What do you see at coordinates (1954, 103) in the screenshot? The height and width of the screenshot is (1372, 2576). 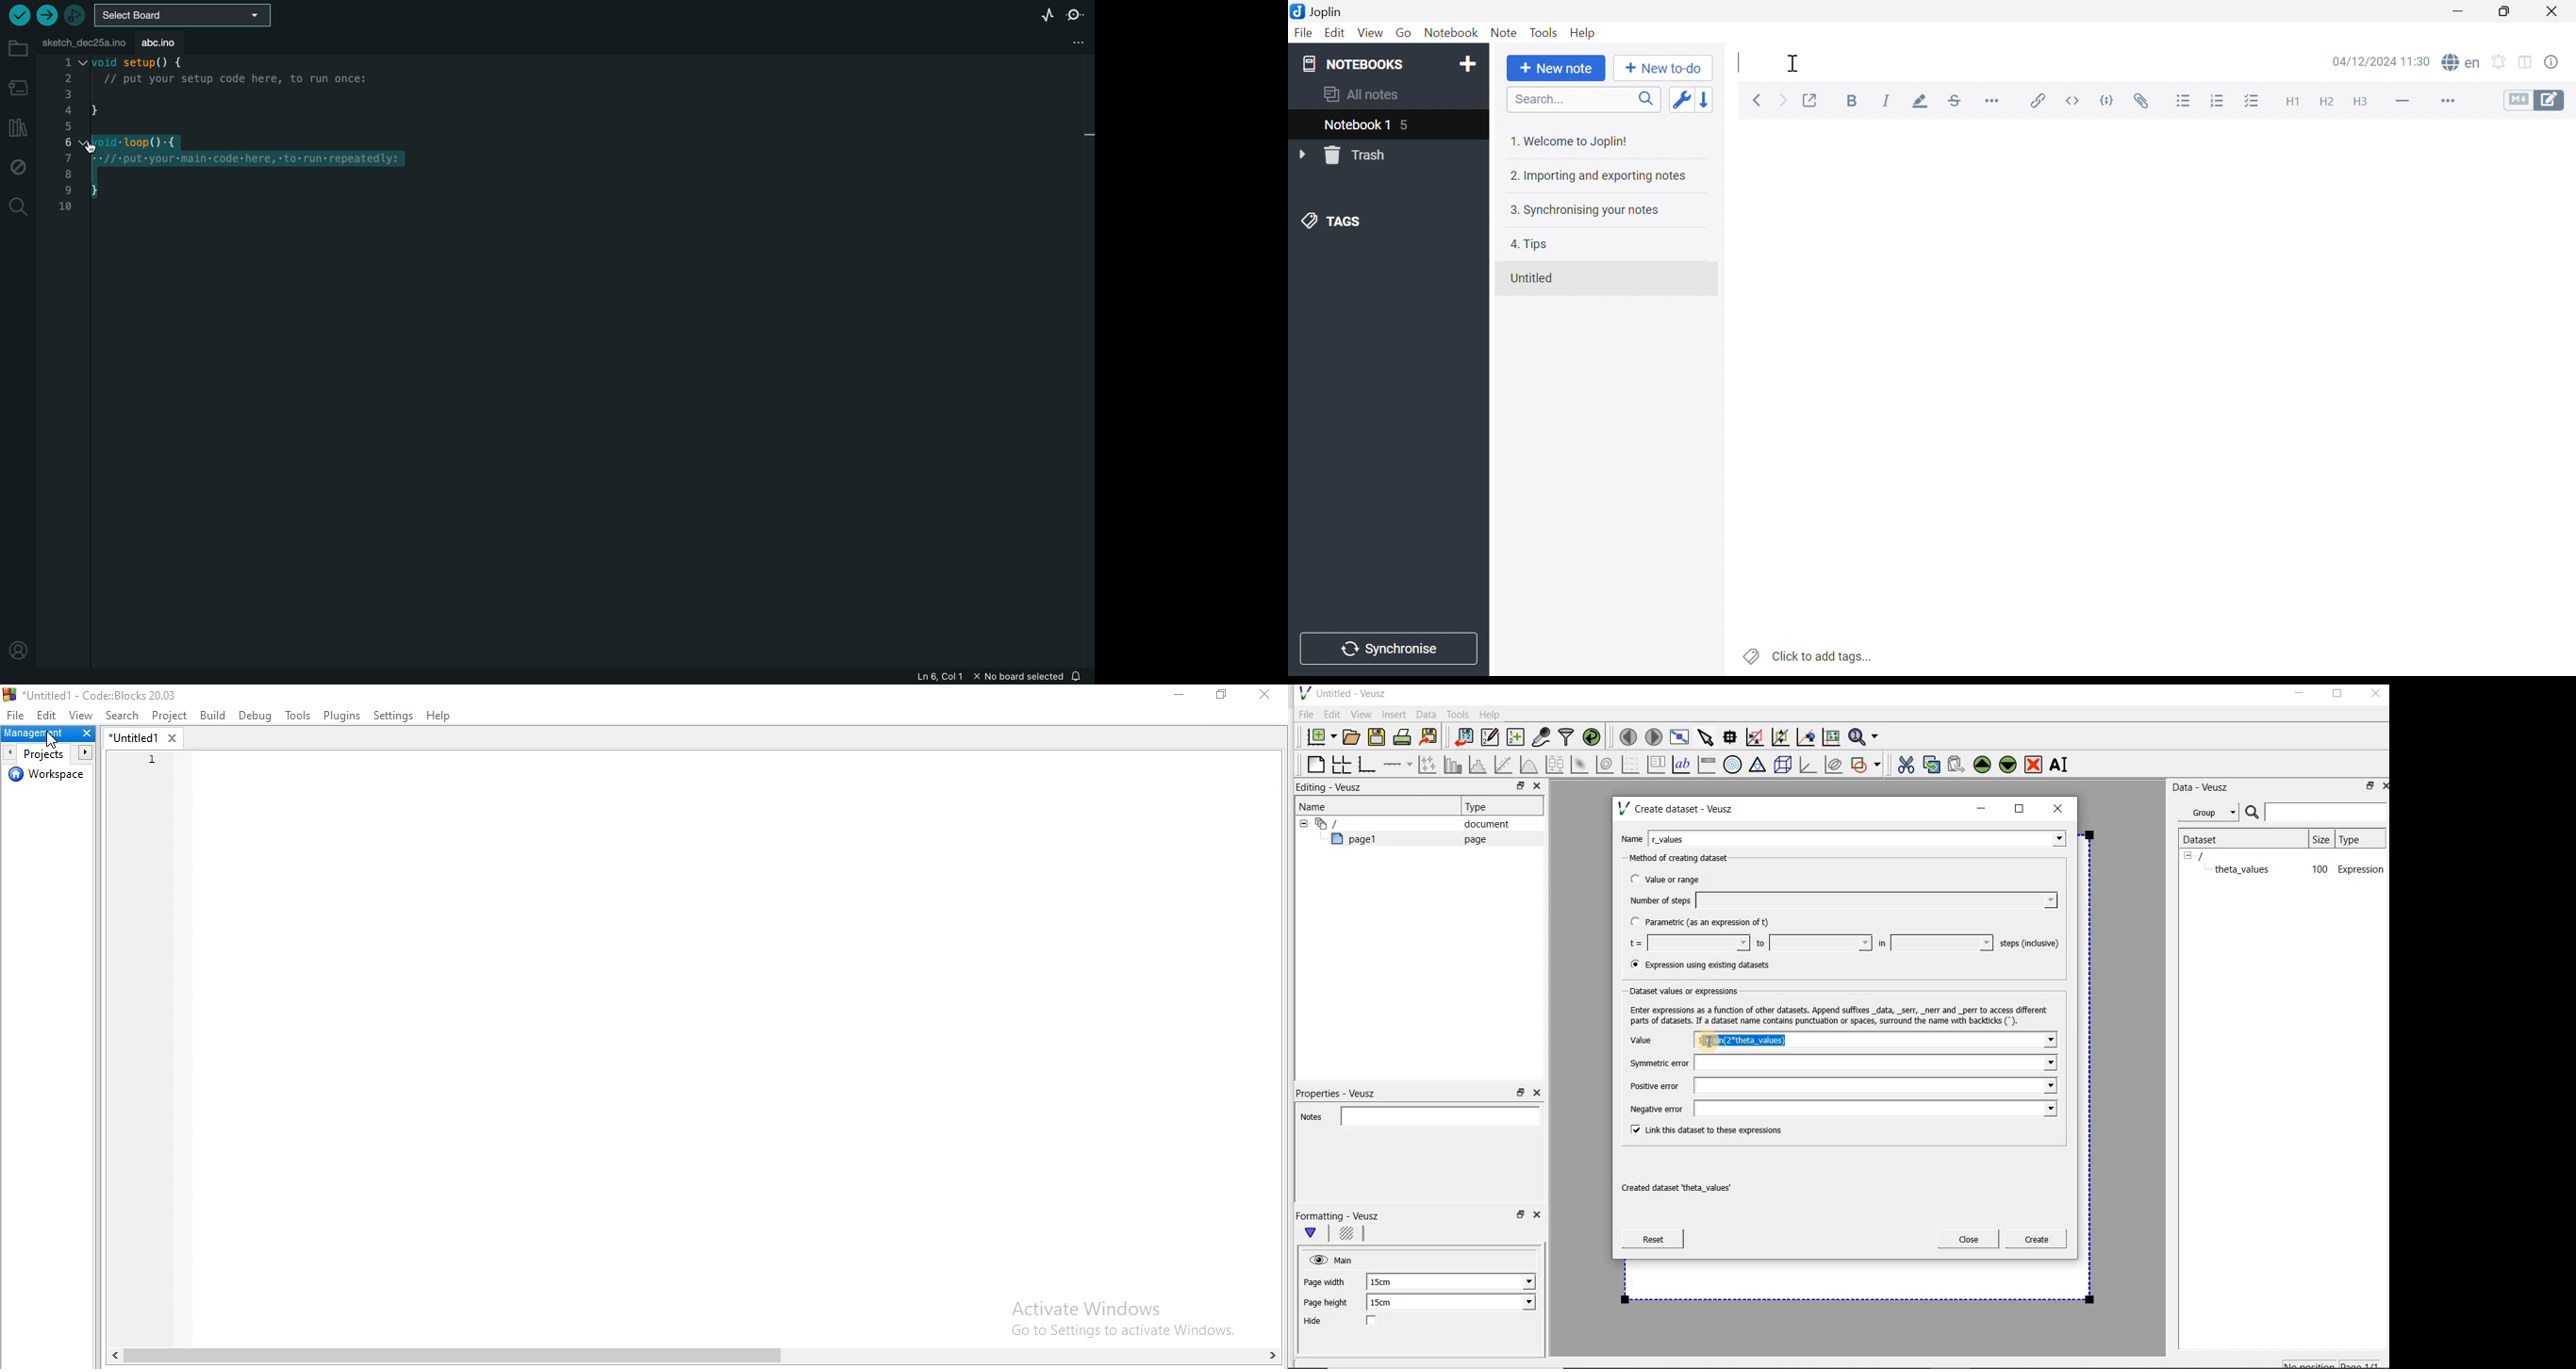 I see `Strikethrough` at bounding box center [1954, 103].